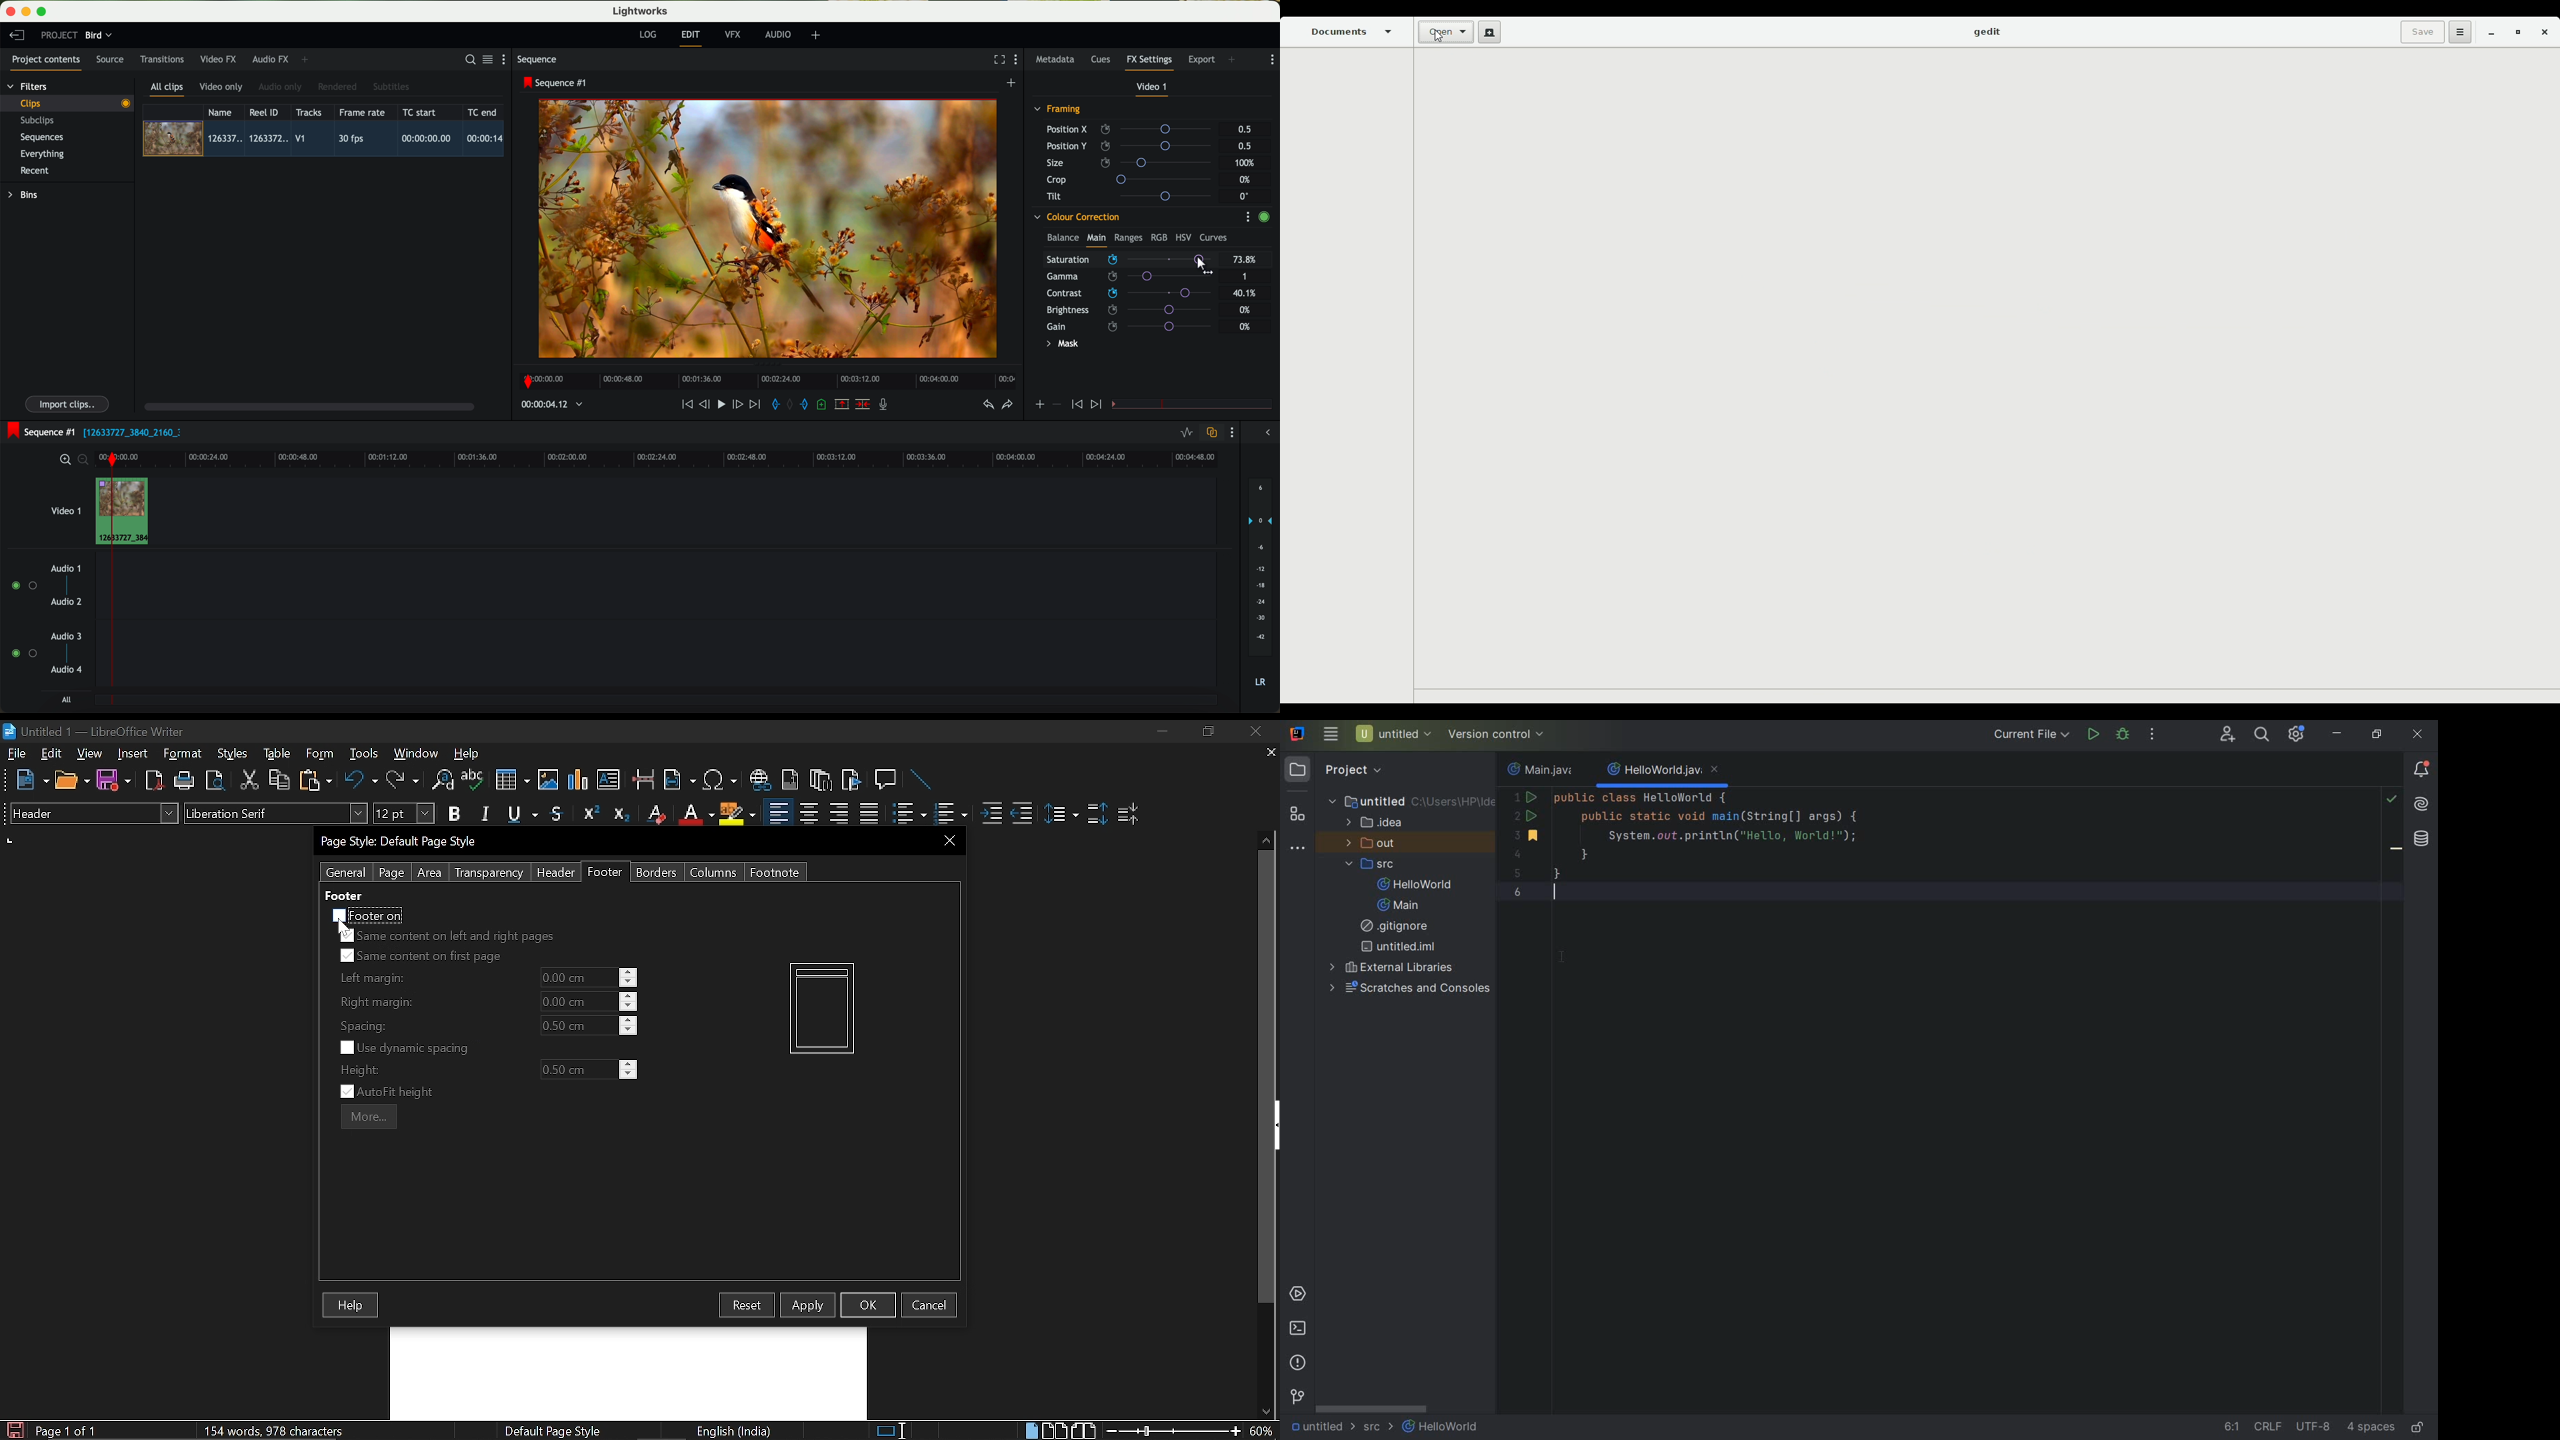 This screenshot has height=1456, width=2576. Describe the element at coordinates (629, 1064) in the screenshot. I see `Increase height hey Cortana` at that location.